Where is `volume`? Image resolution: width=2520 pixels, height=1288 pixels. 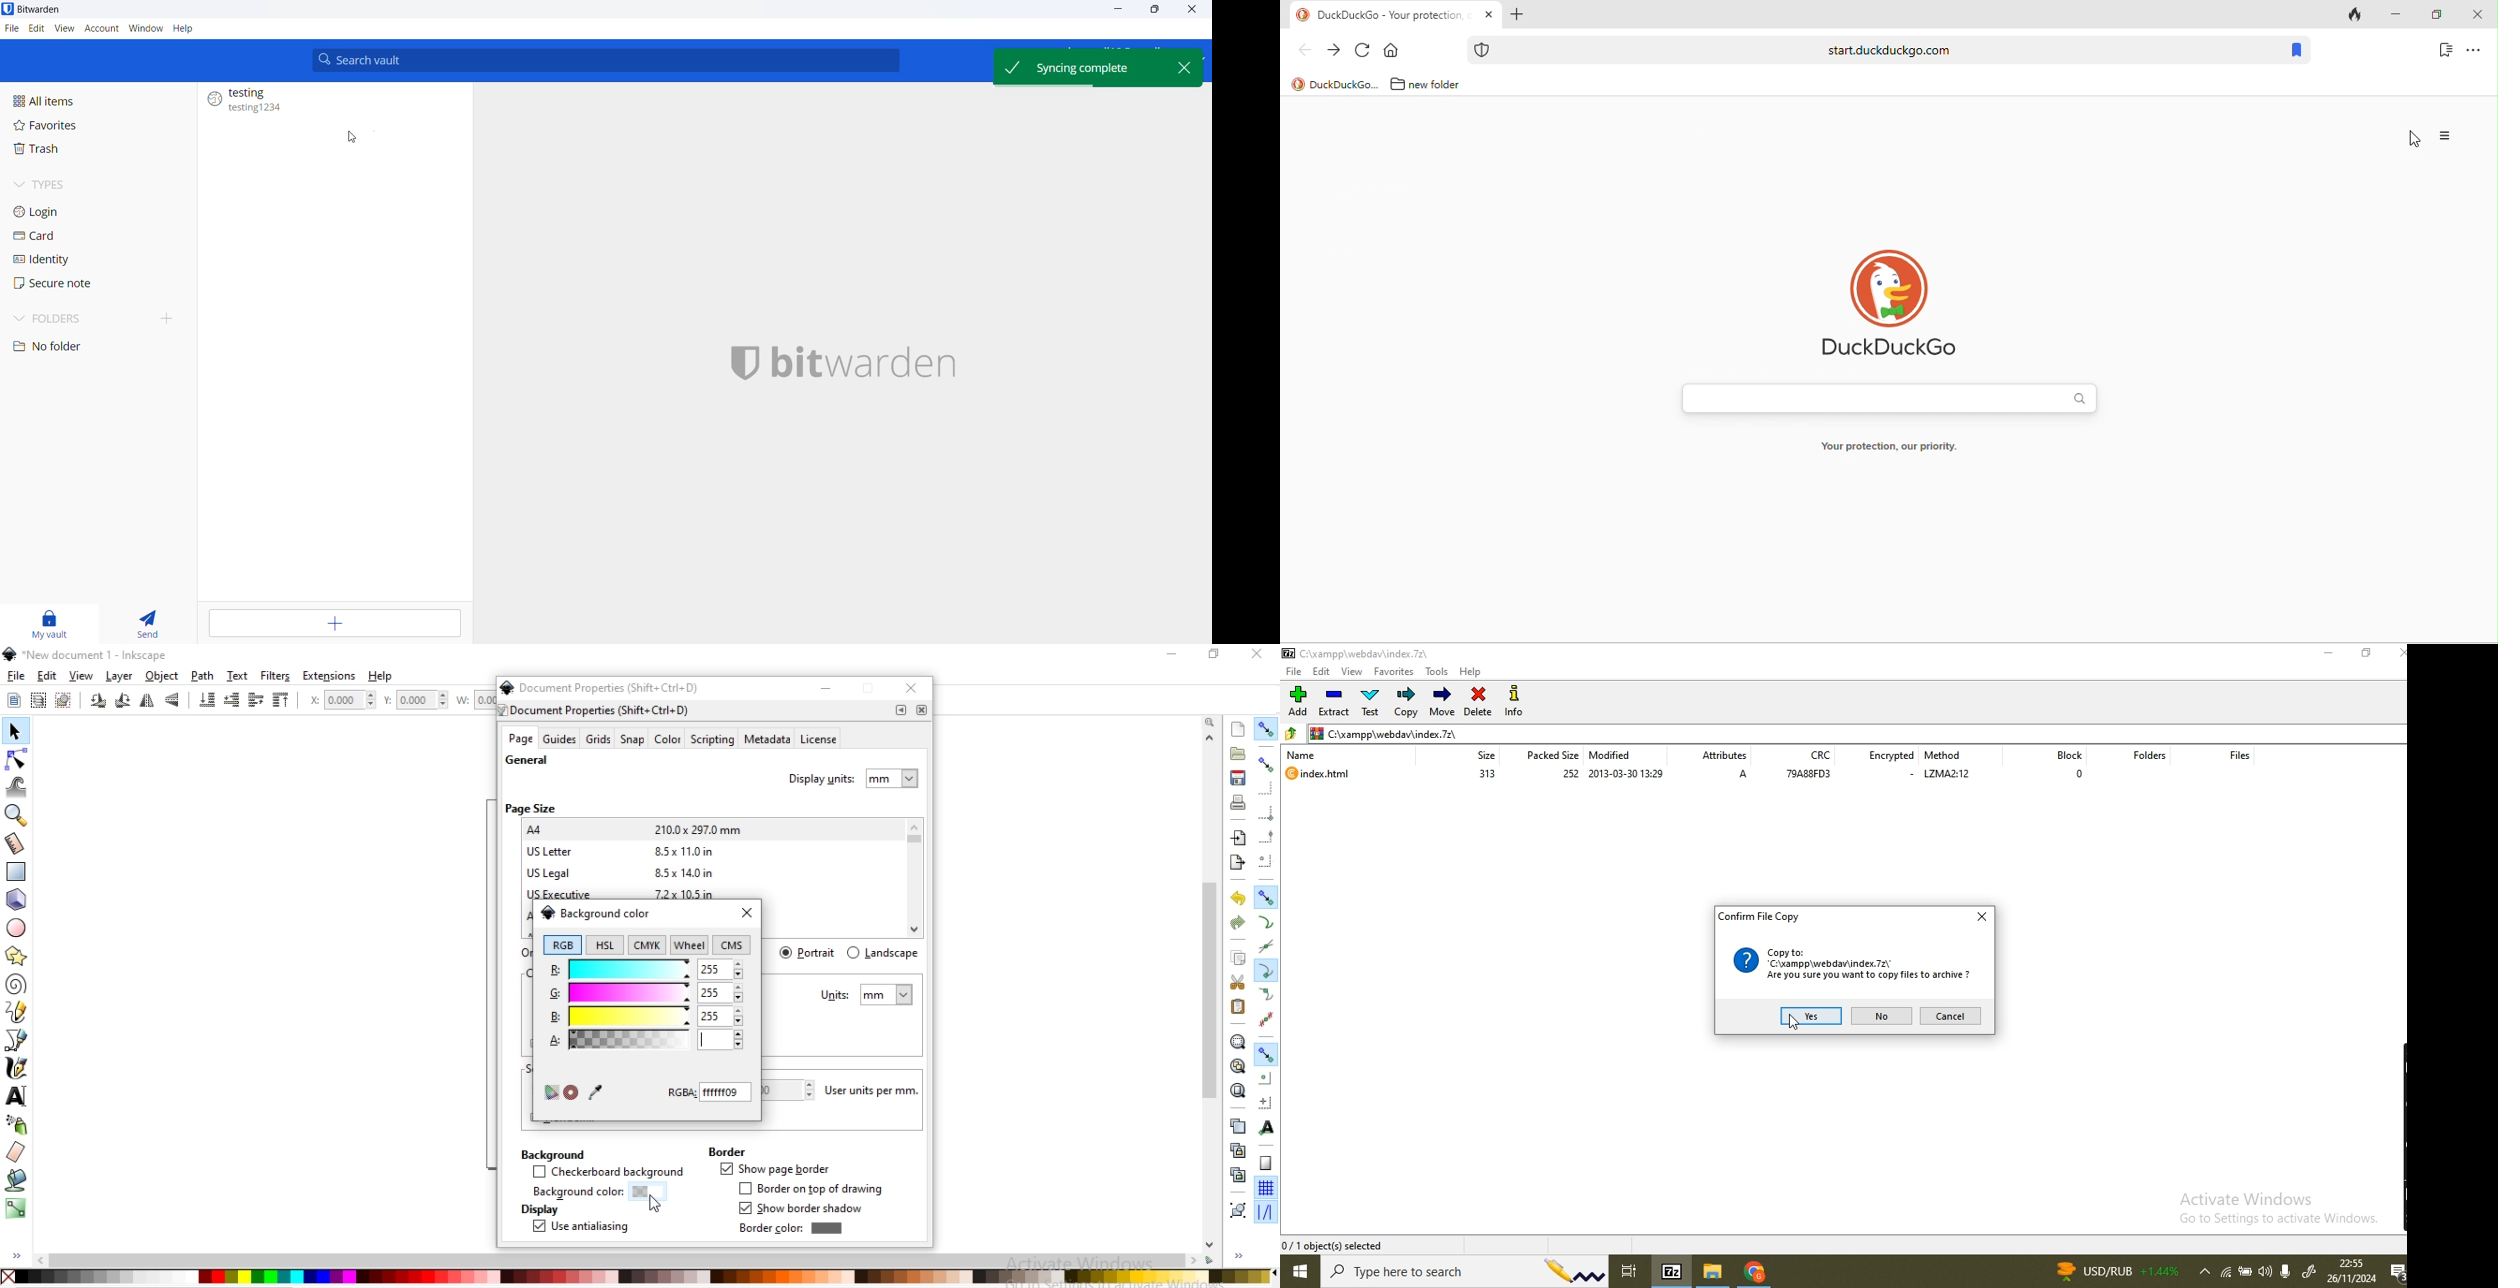 volume is located at coordinates (2266, 1271).